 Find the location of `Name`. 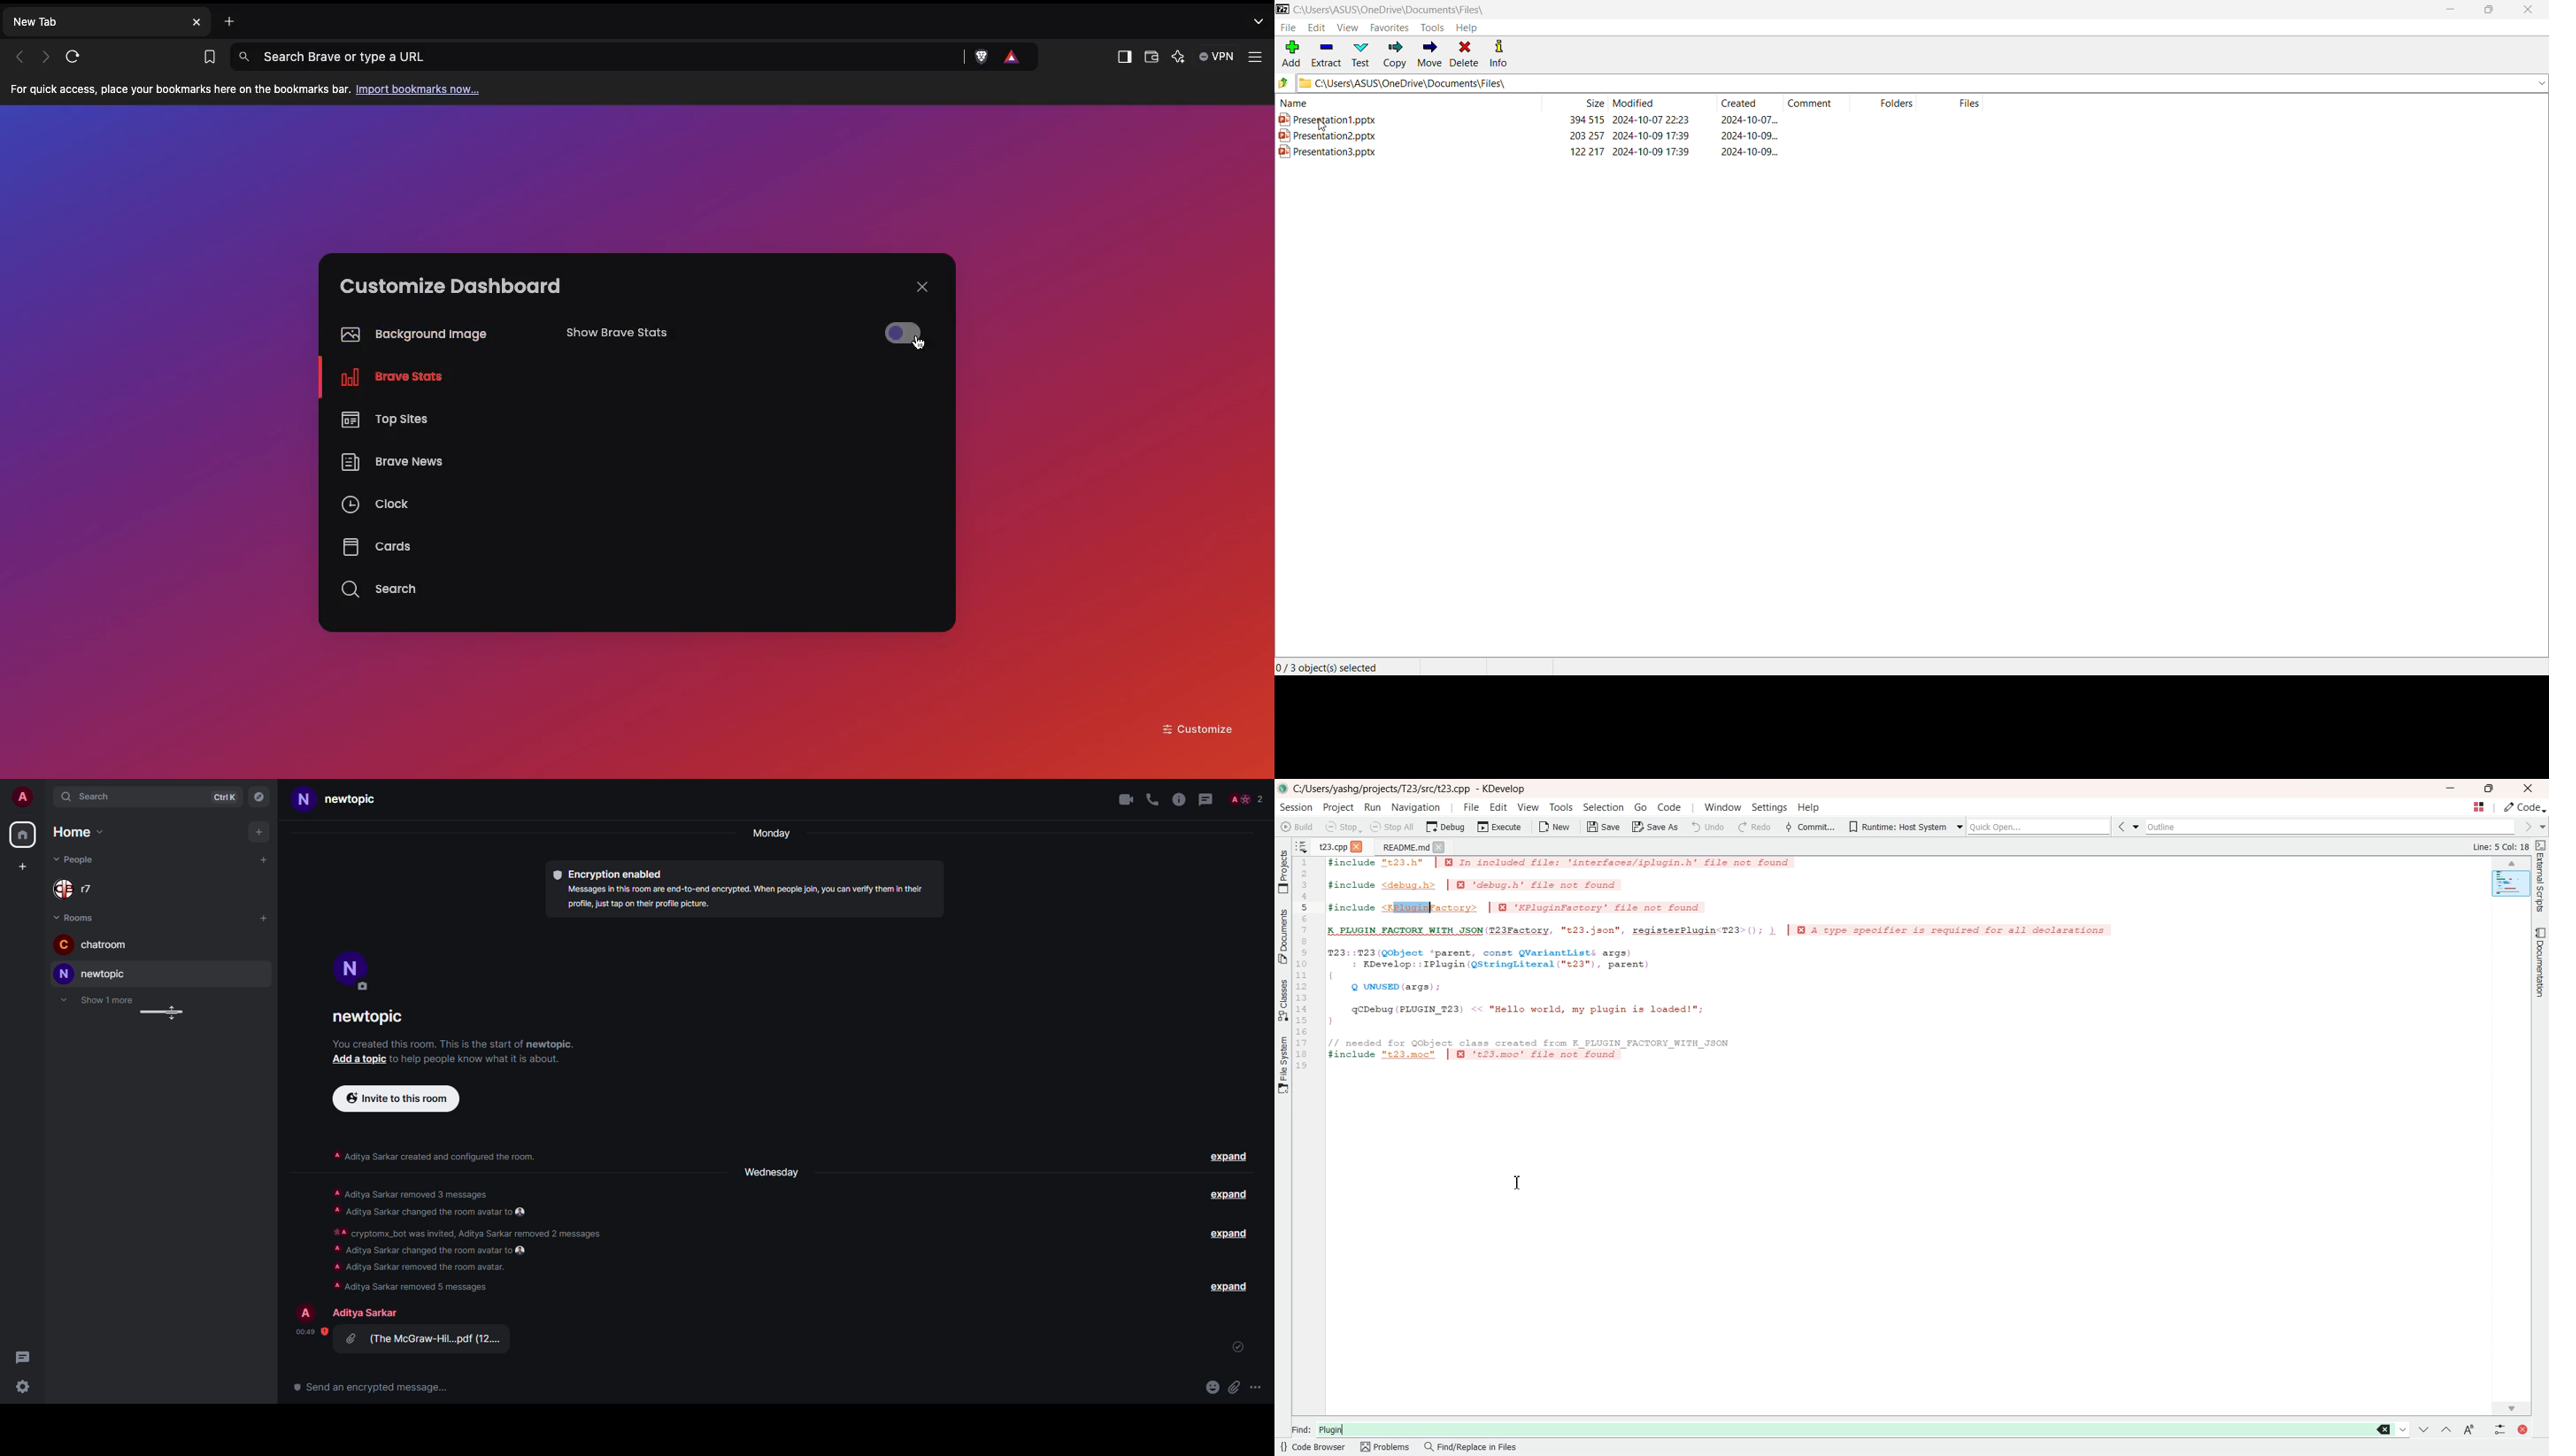

Name is located at coordinates (1307, 103).